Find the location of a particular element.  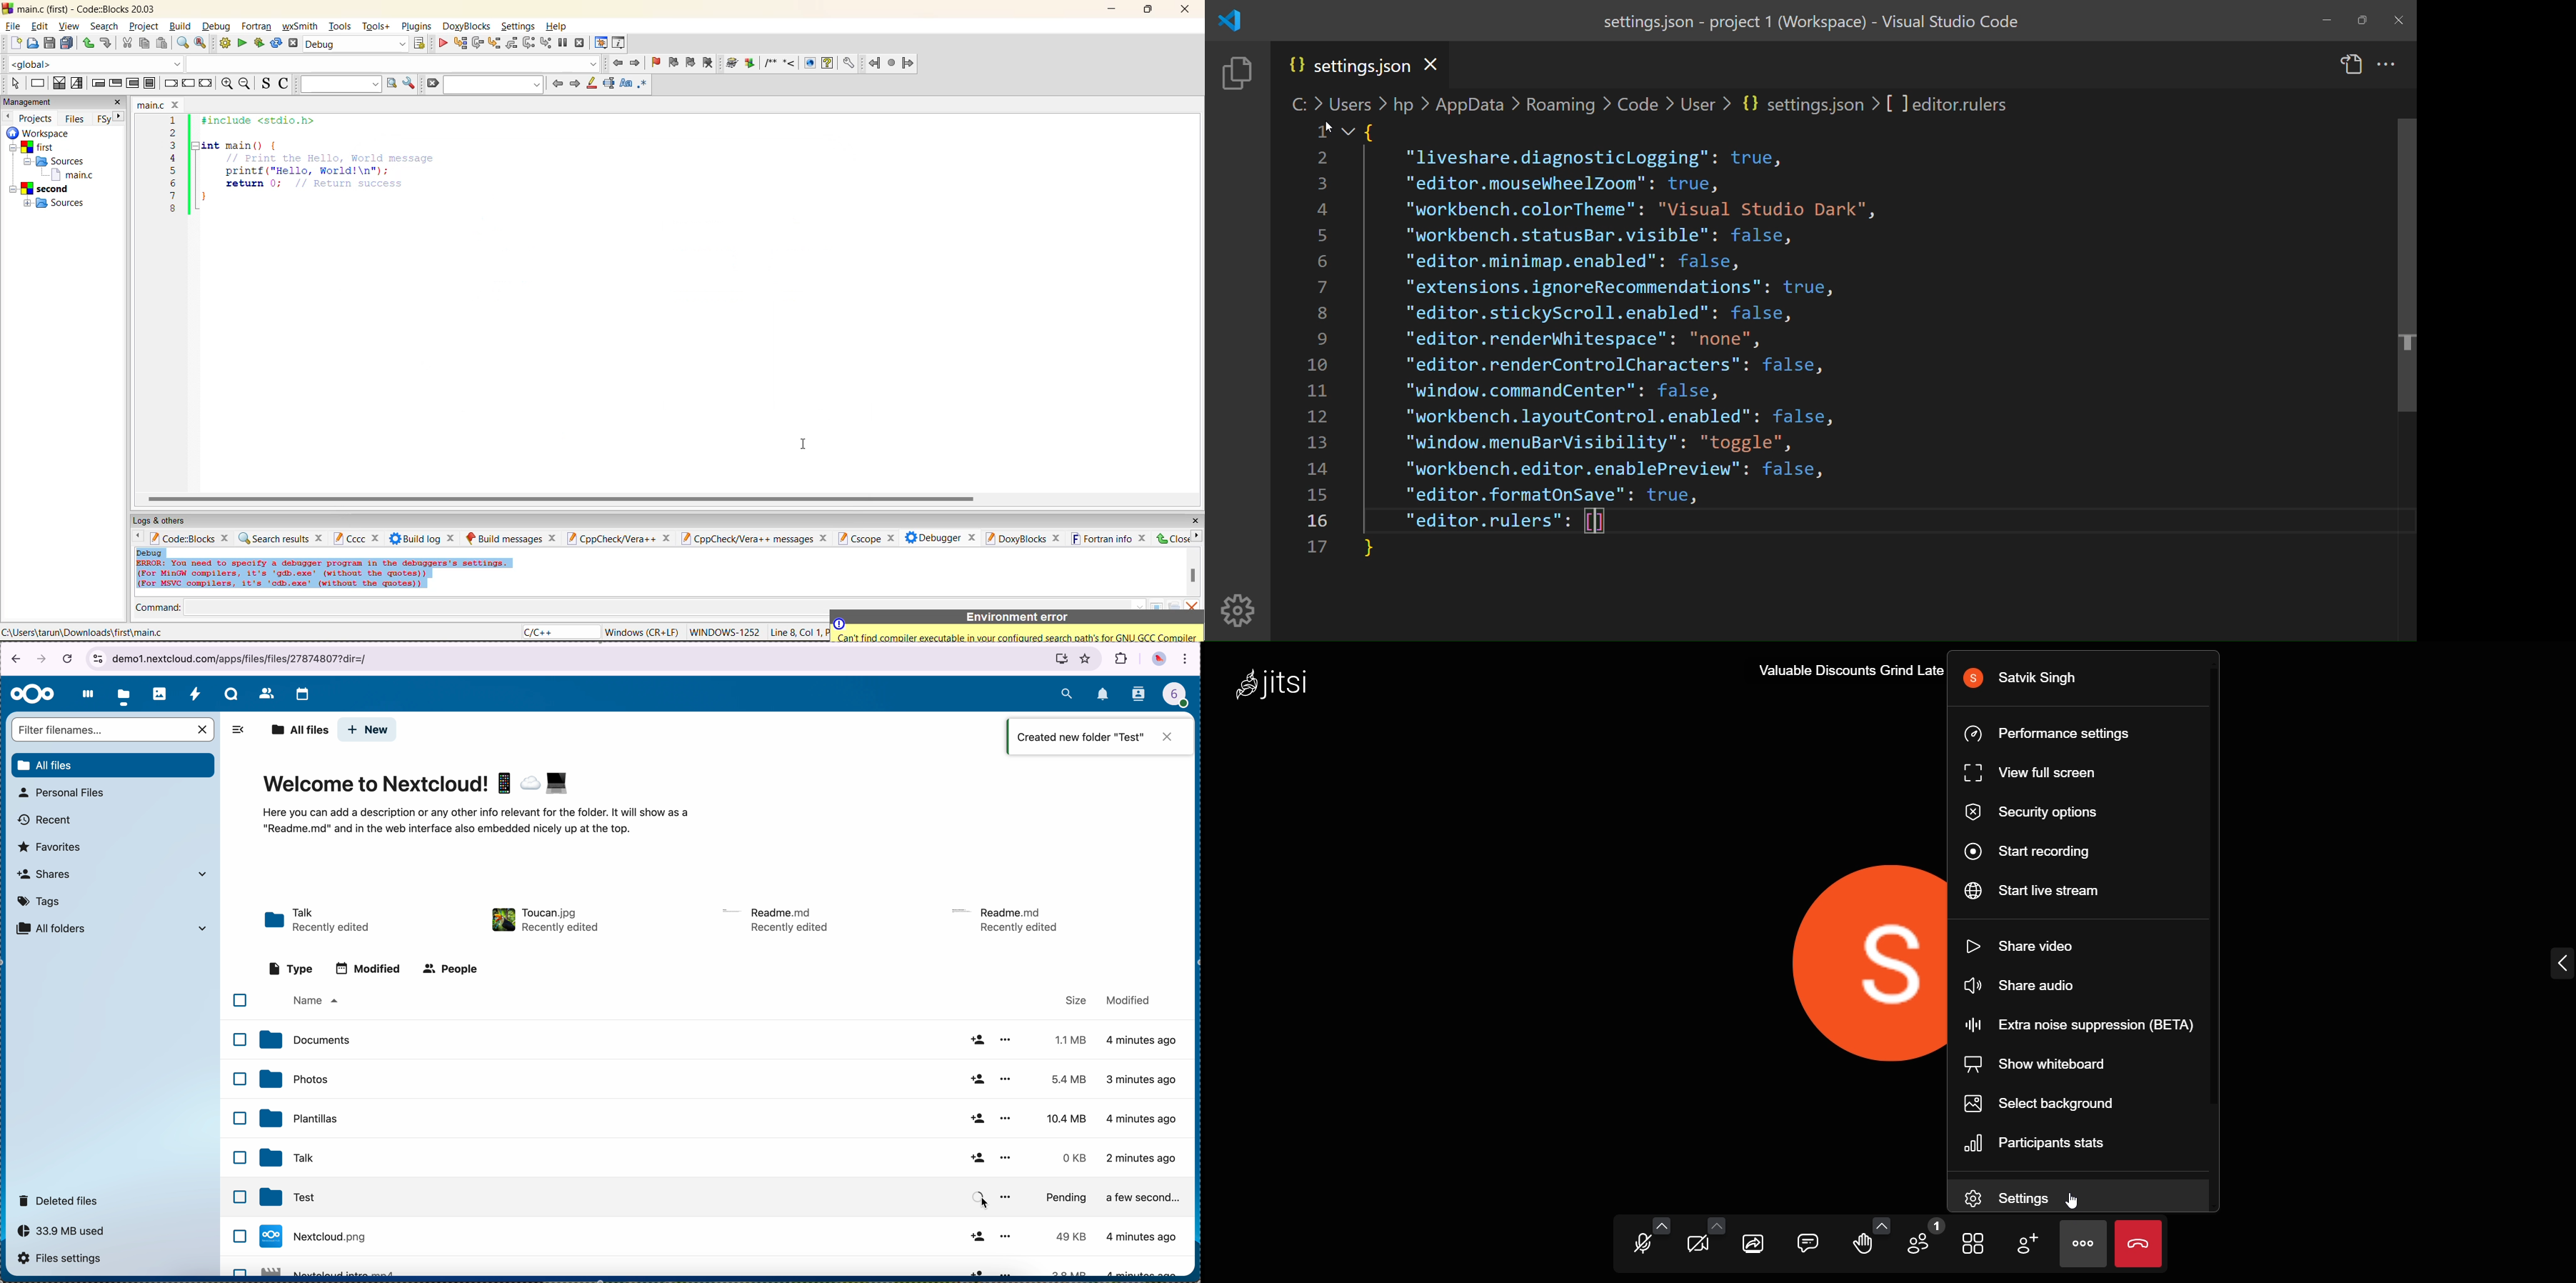

4 minutes ago is located at coordinates (1143, 1161).